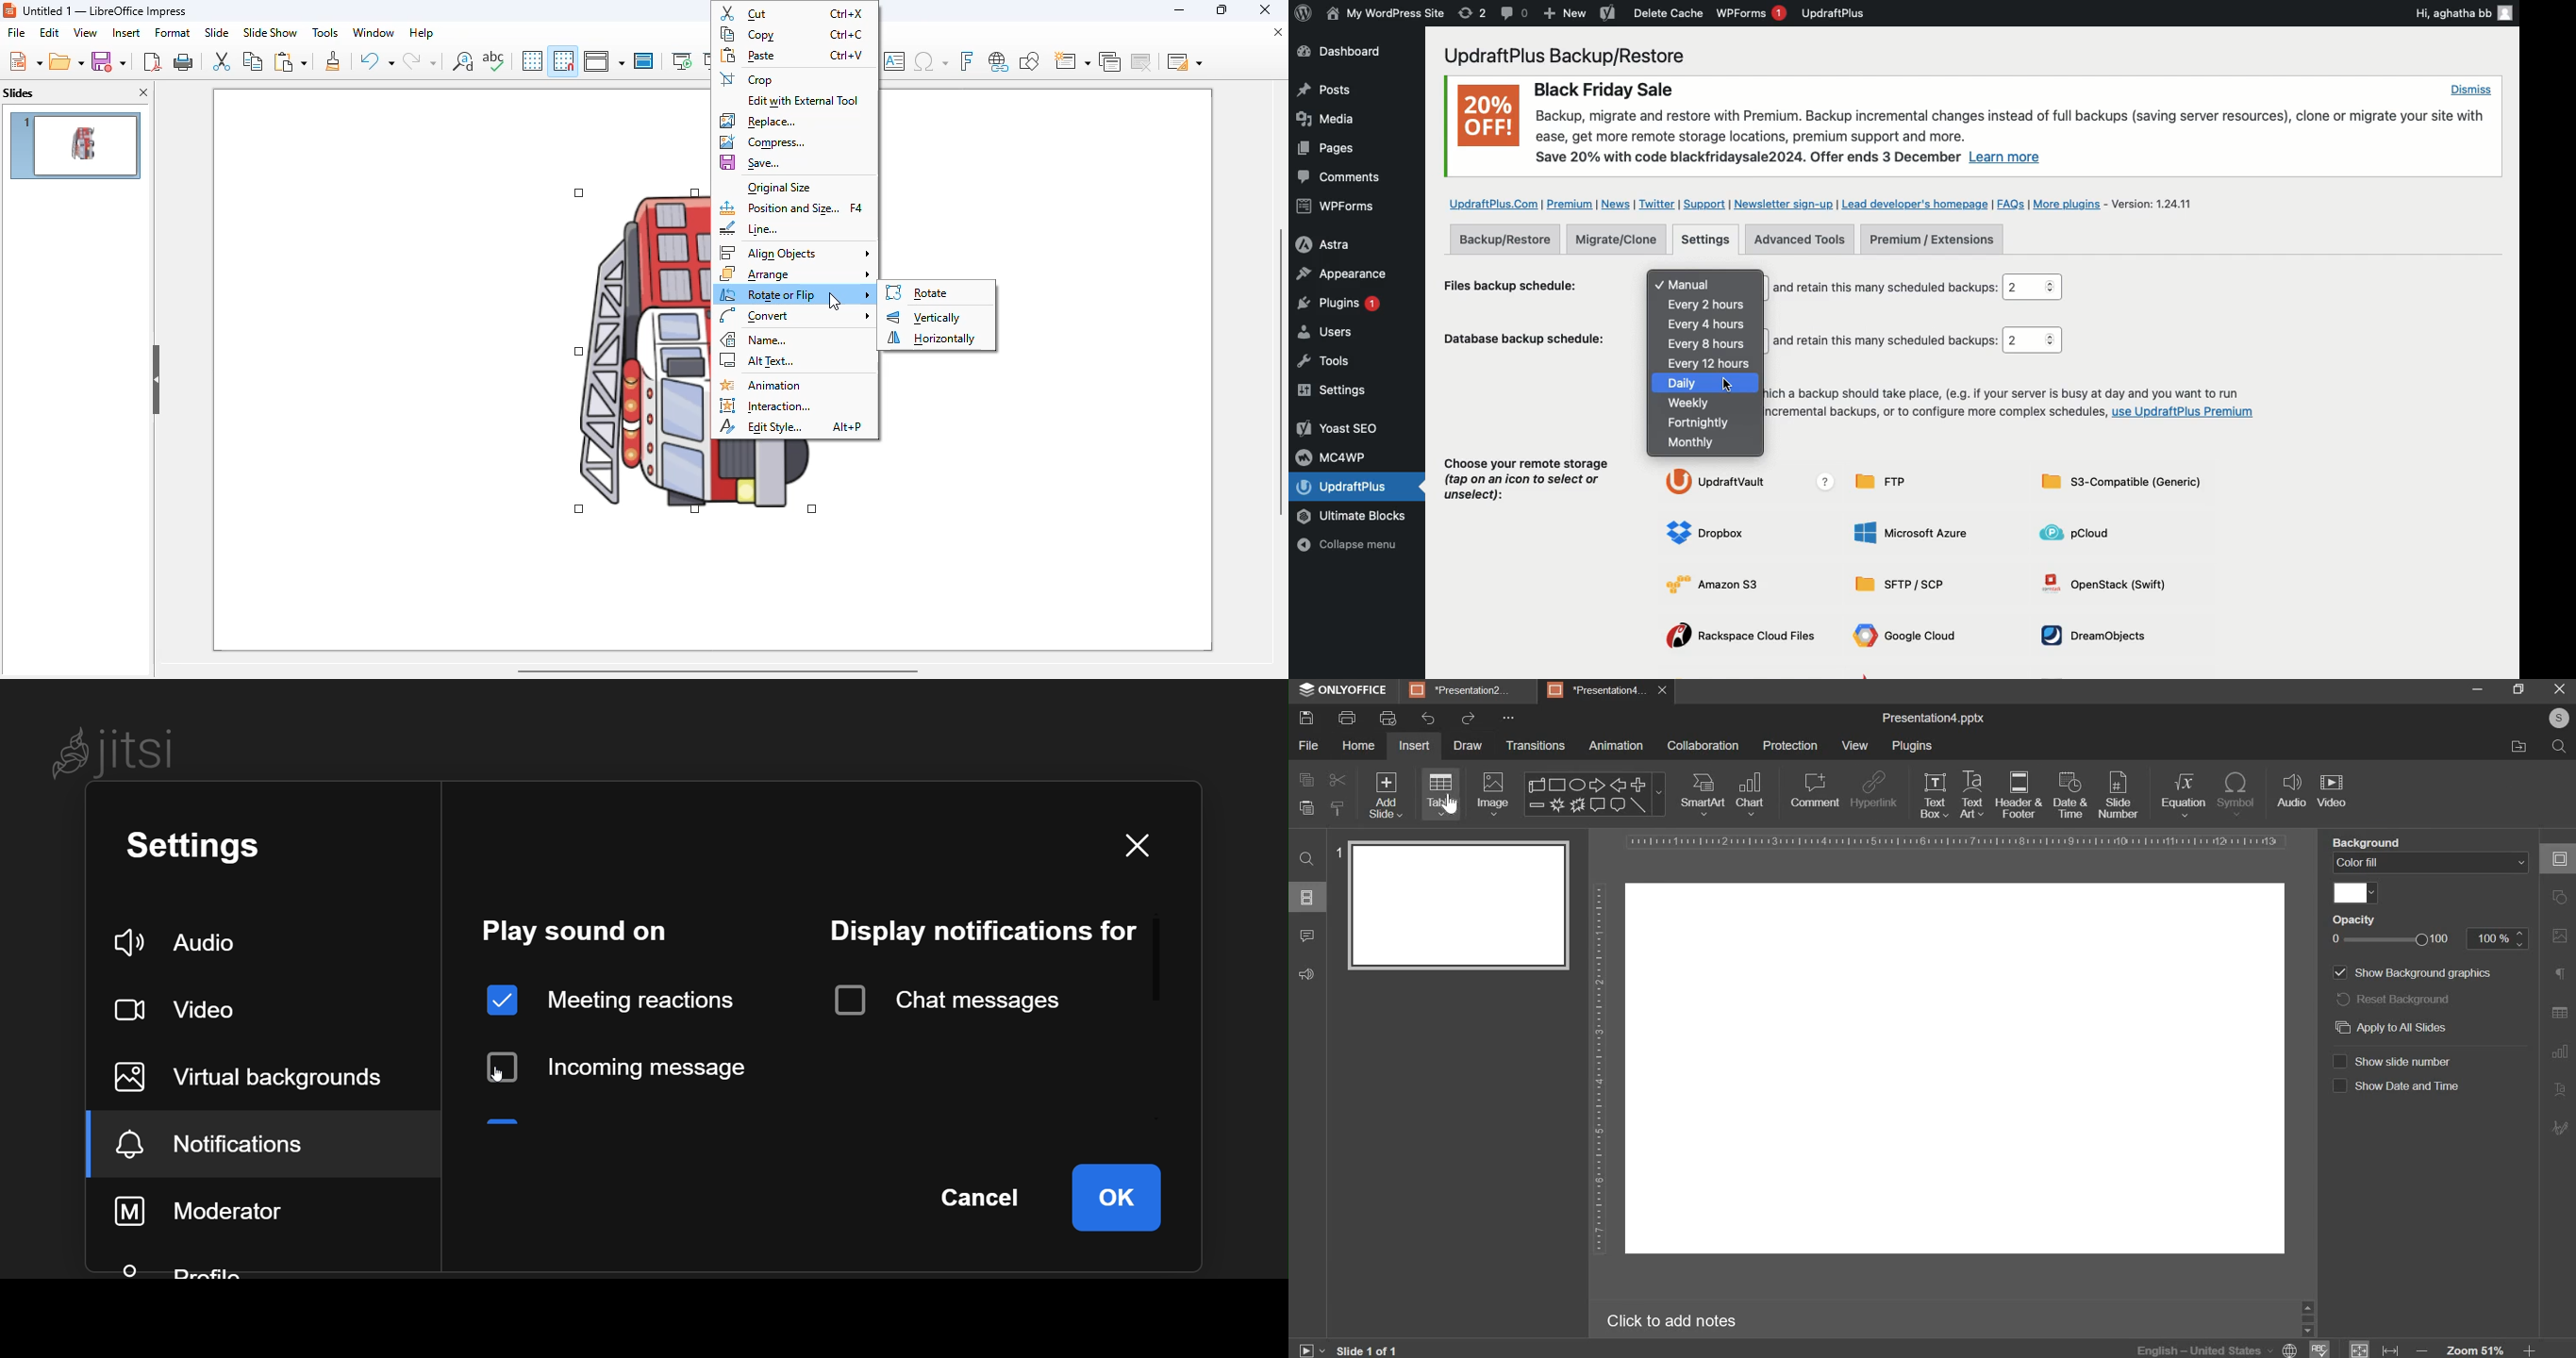 Image resolution: width=2576 pixels, height=1372 pixels. What do you see at coordinates (2082, 532) in the screenshot?
I see `pCLoud` at bounding box center [2082, 532].